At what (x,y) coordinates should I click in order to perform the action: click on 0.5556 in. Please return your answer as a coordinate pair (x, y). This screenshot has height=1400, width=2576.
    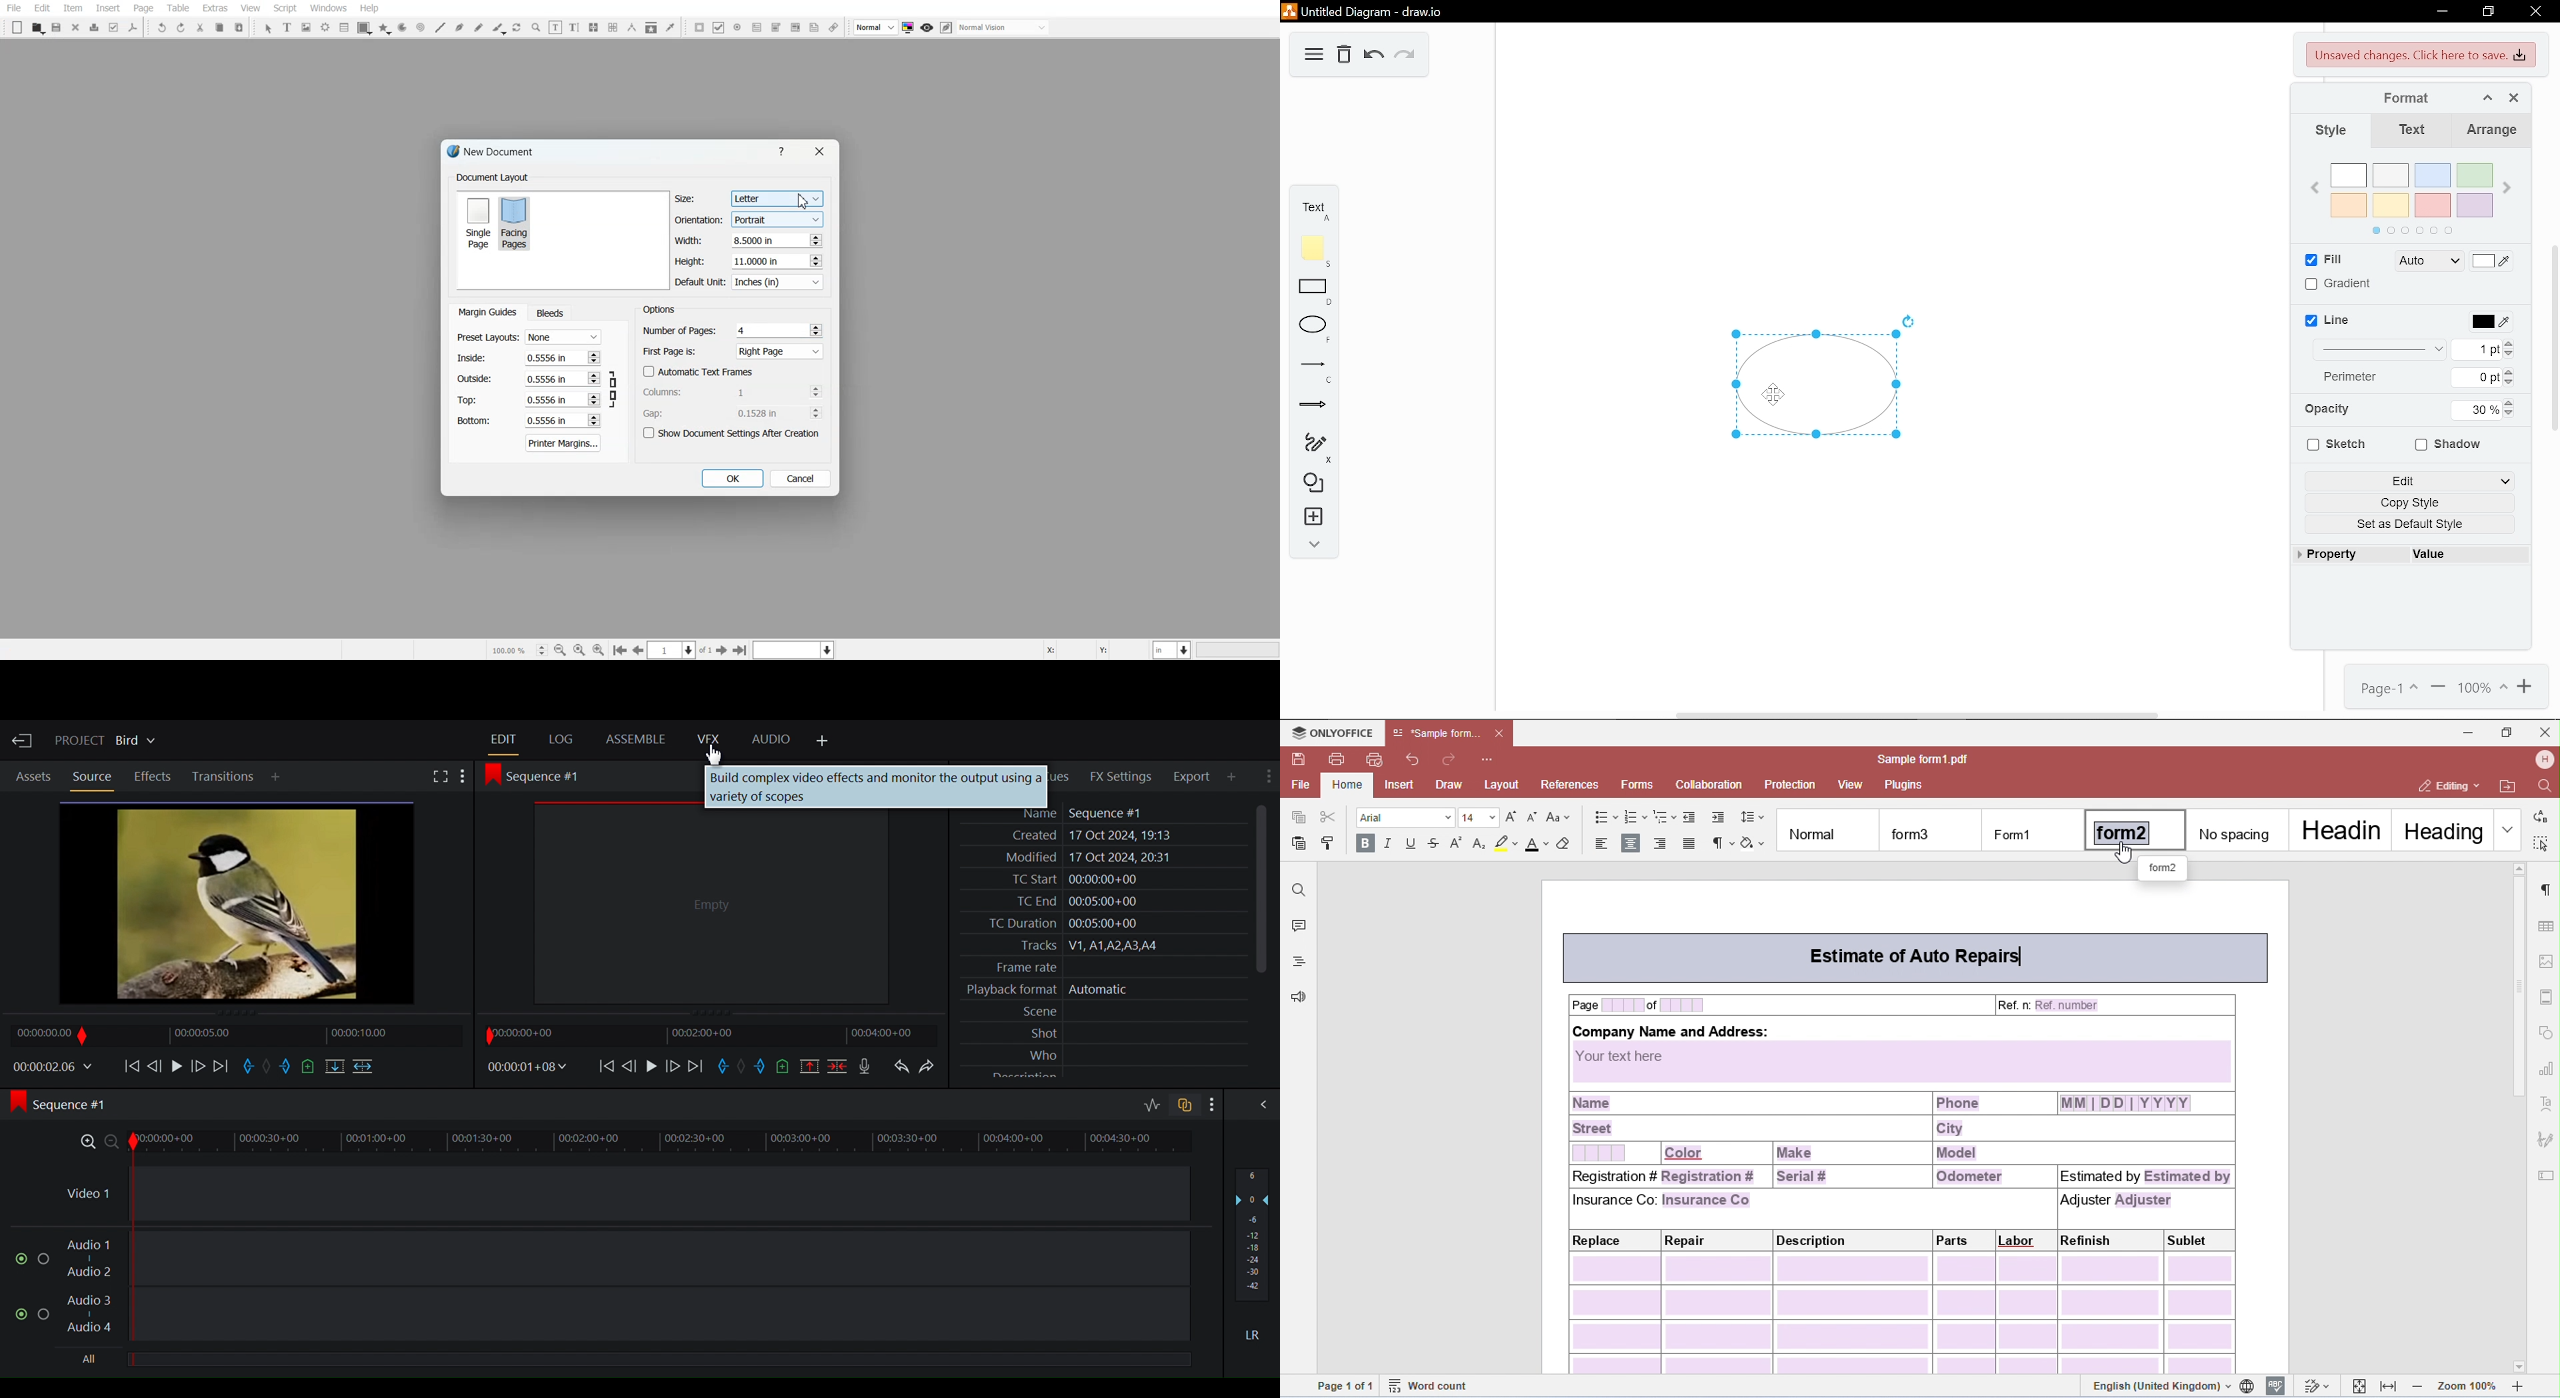
    Looking at the image, I should click on (545, 378).